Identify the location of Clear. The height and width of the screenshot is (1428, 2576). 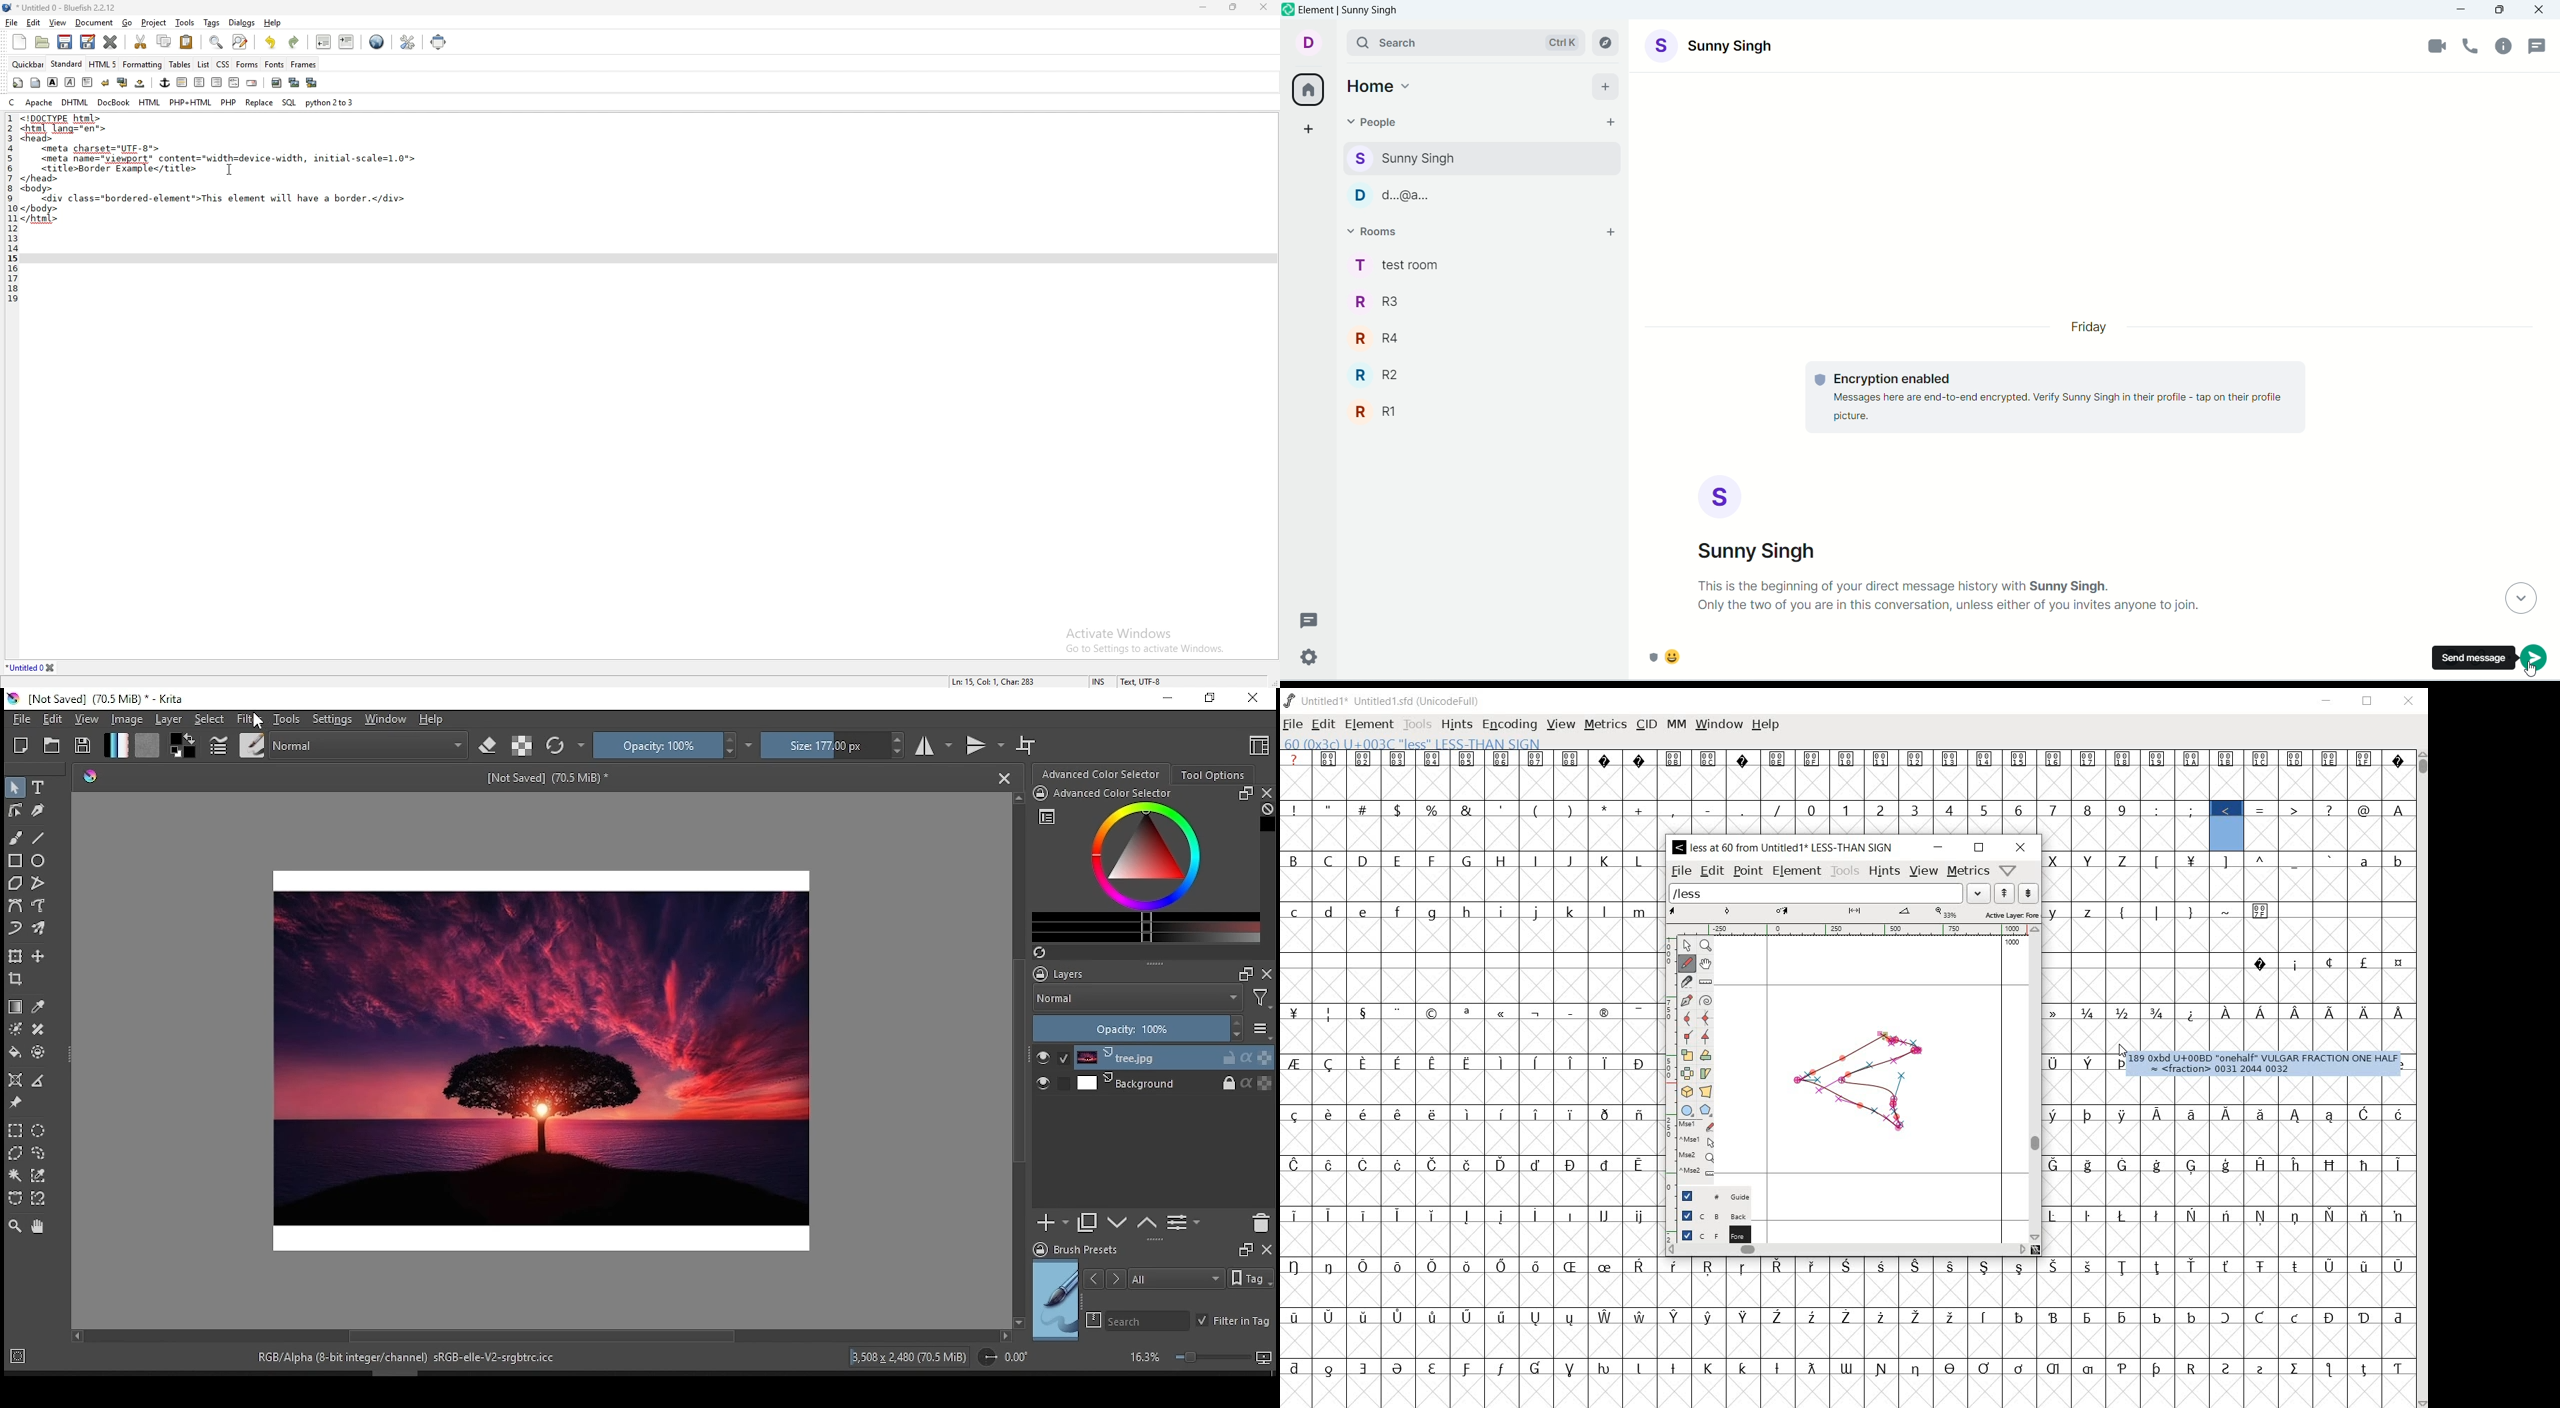
(1267, 809).